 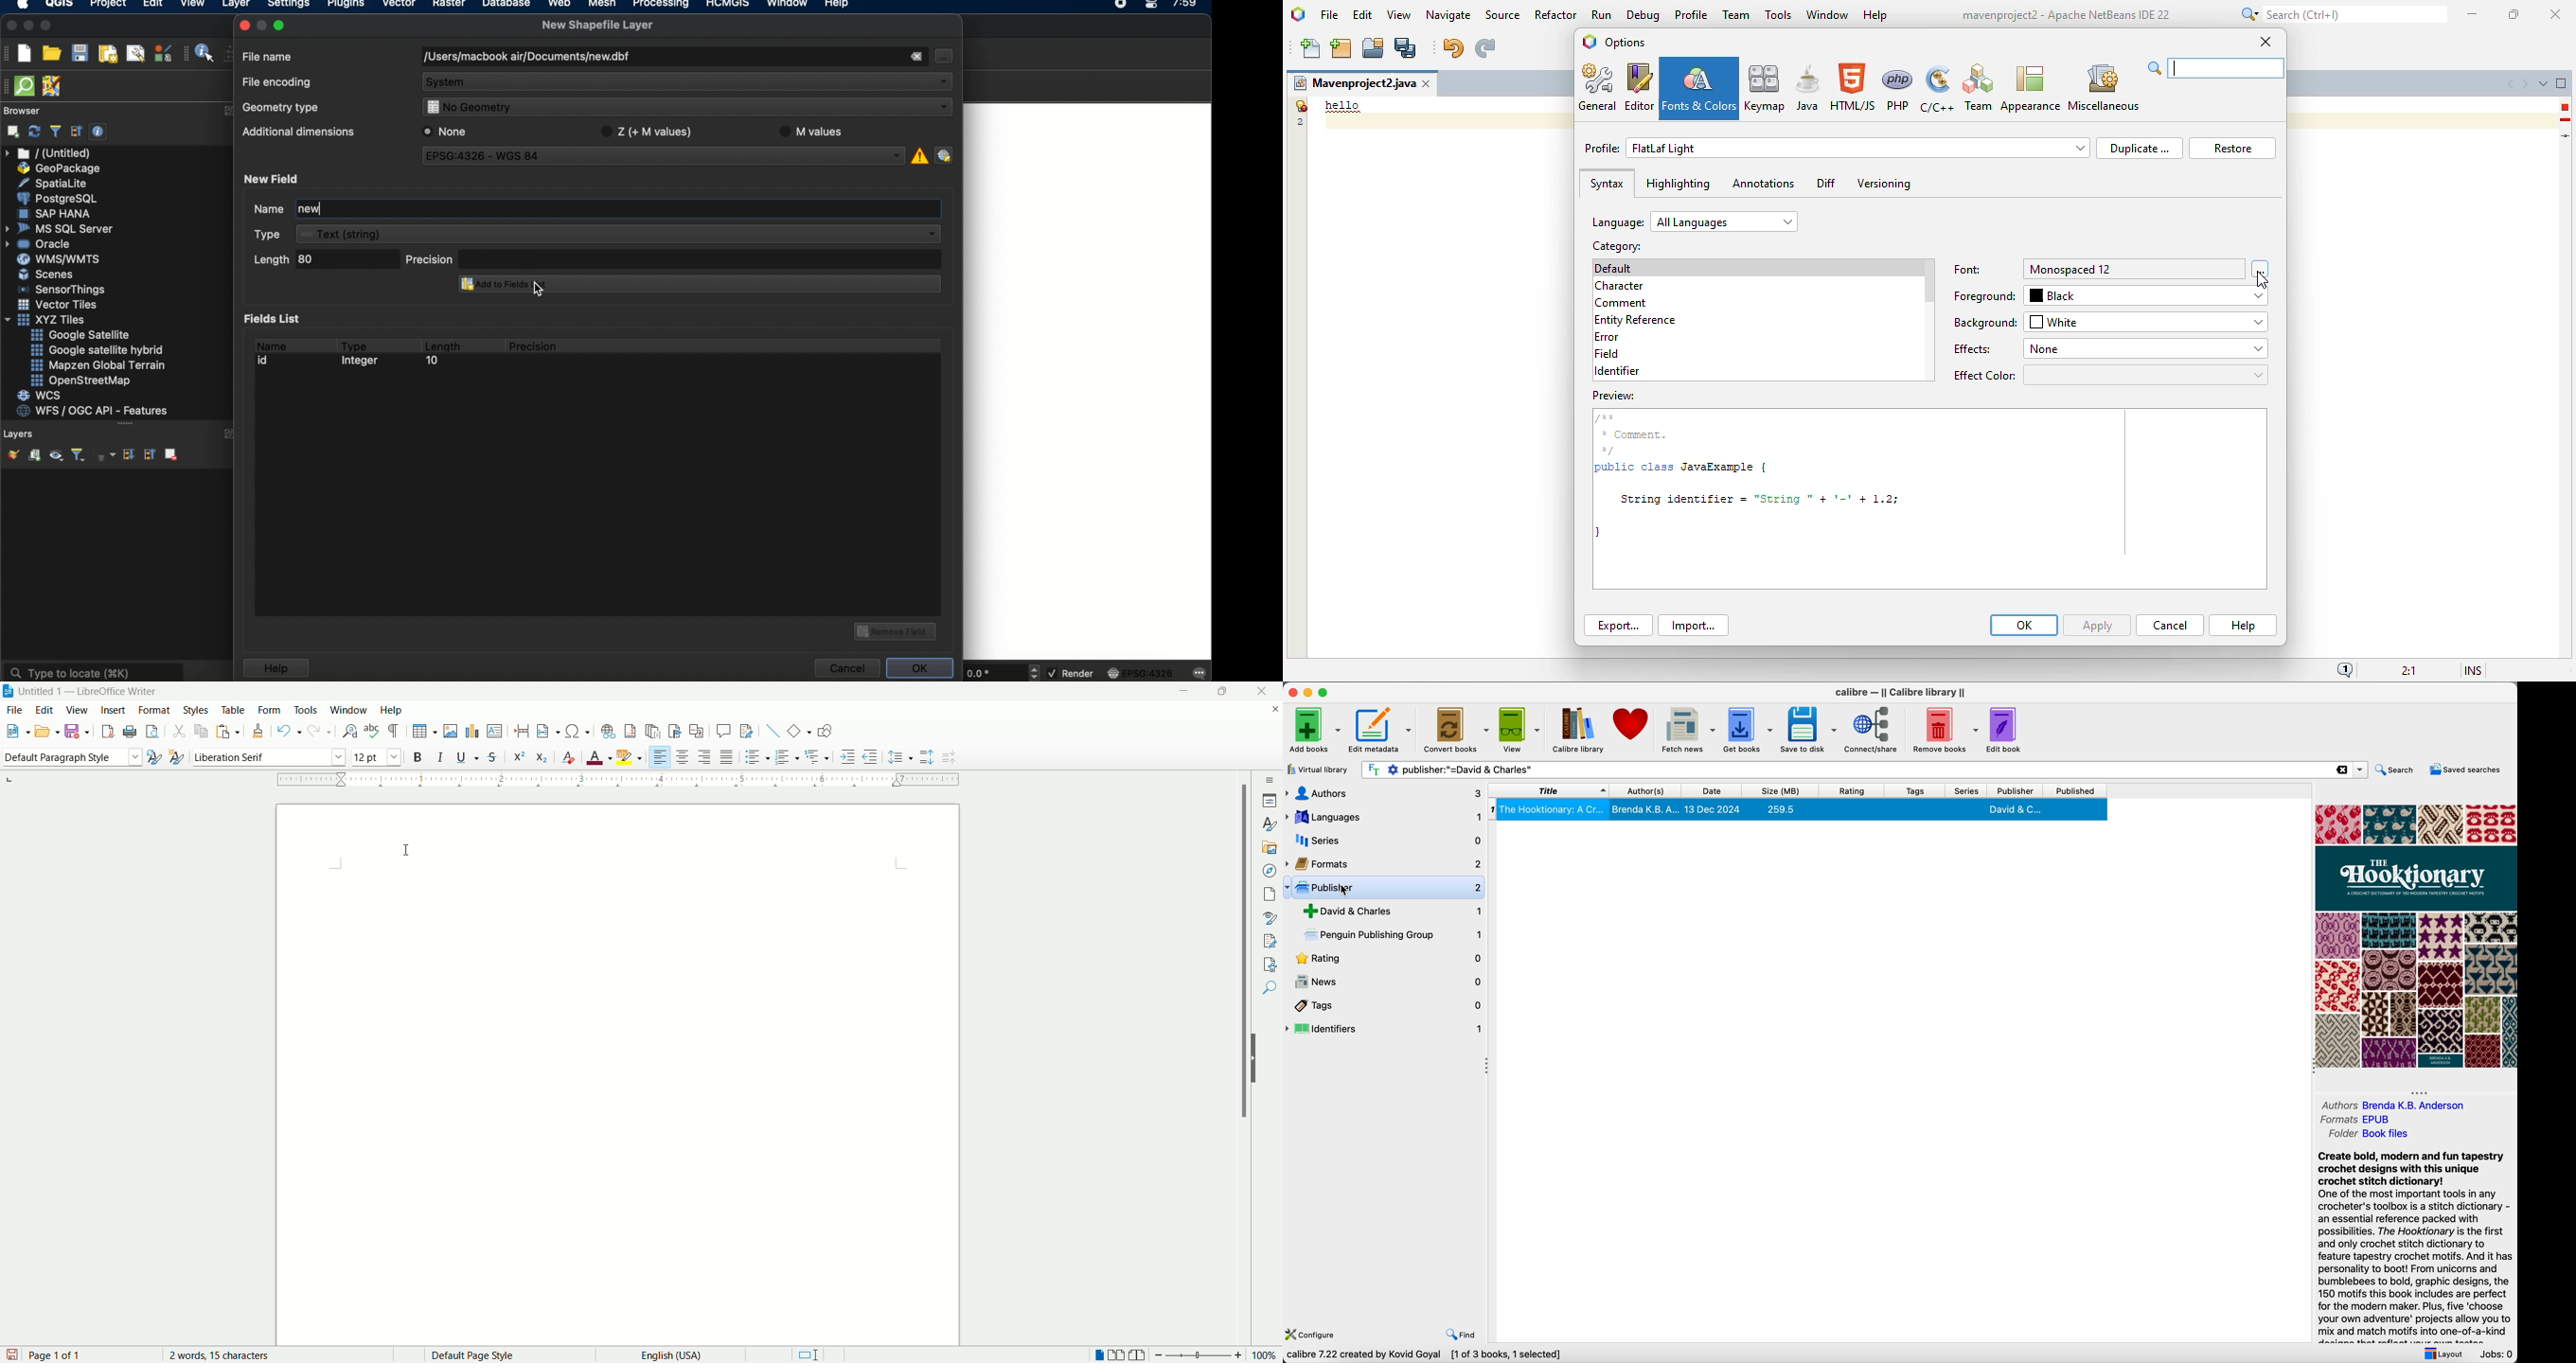 I want to click on undo, so click(x=289, y=731).